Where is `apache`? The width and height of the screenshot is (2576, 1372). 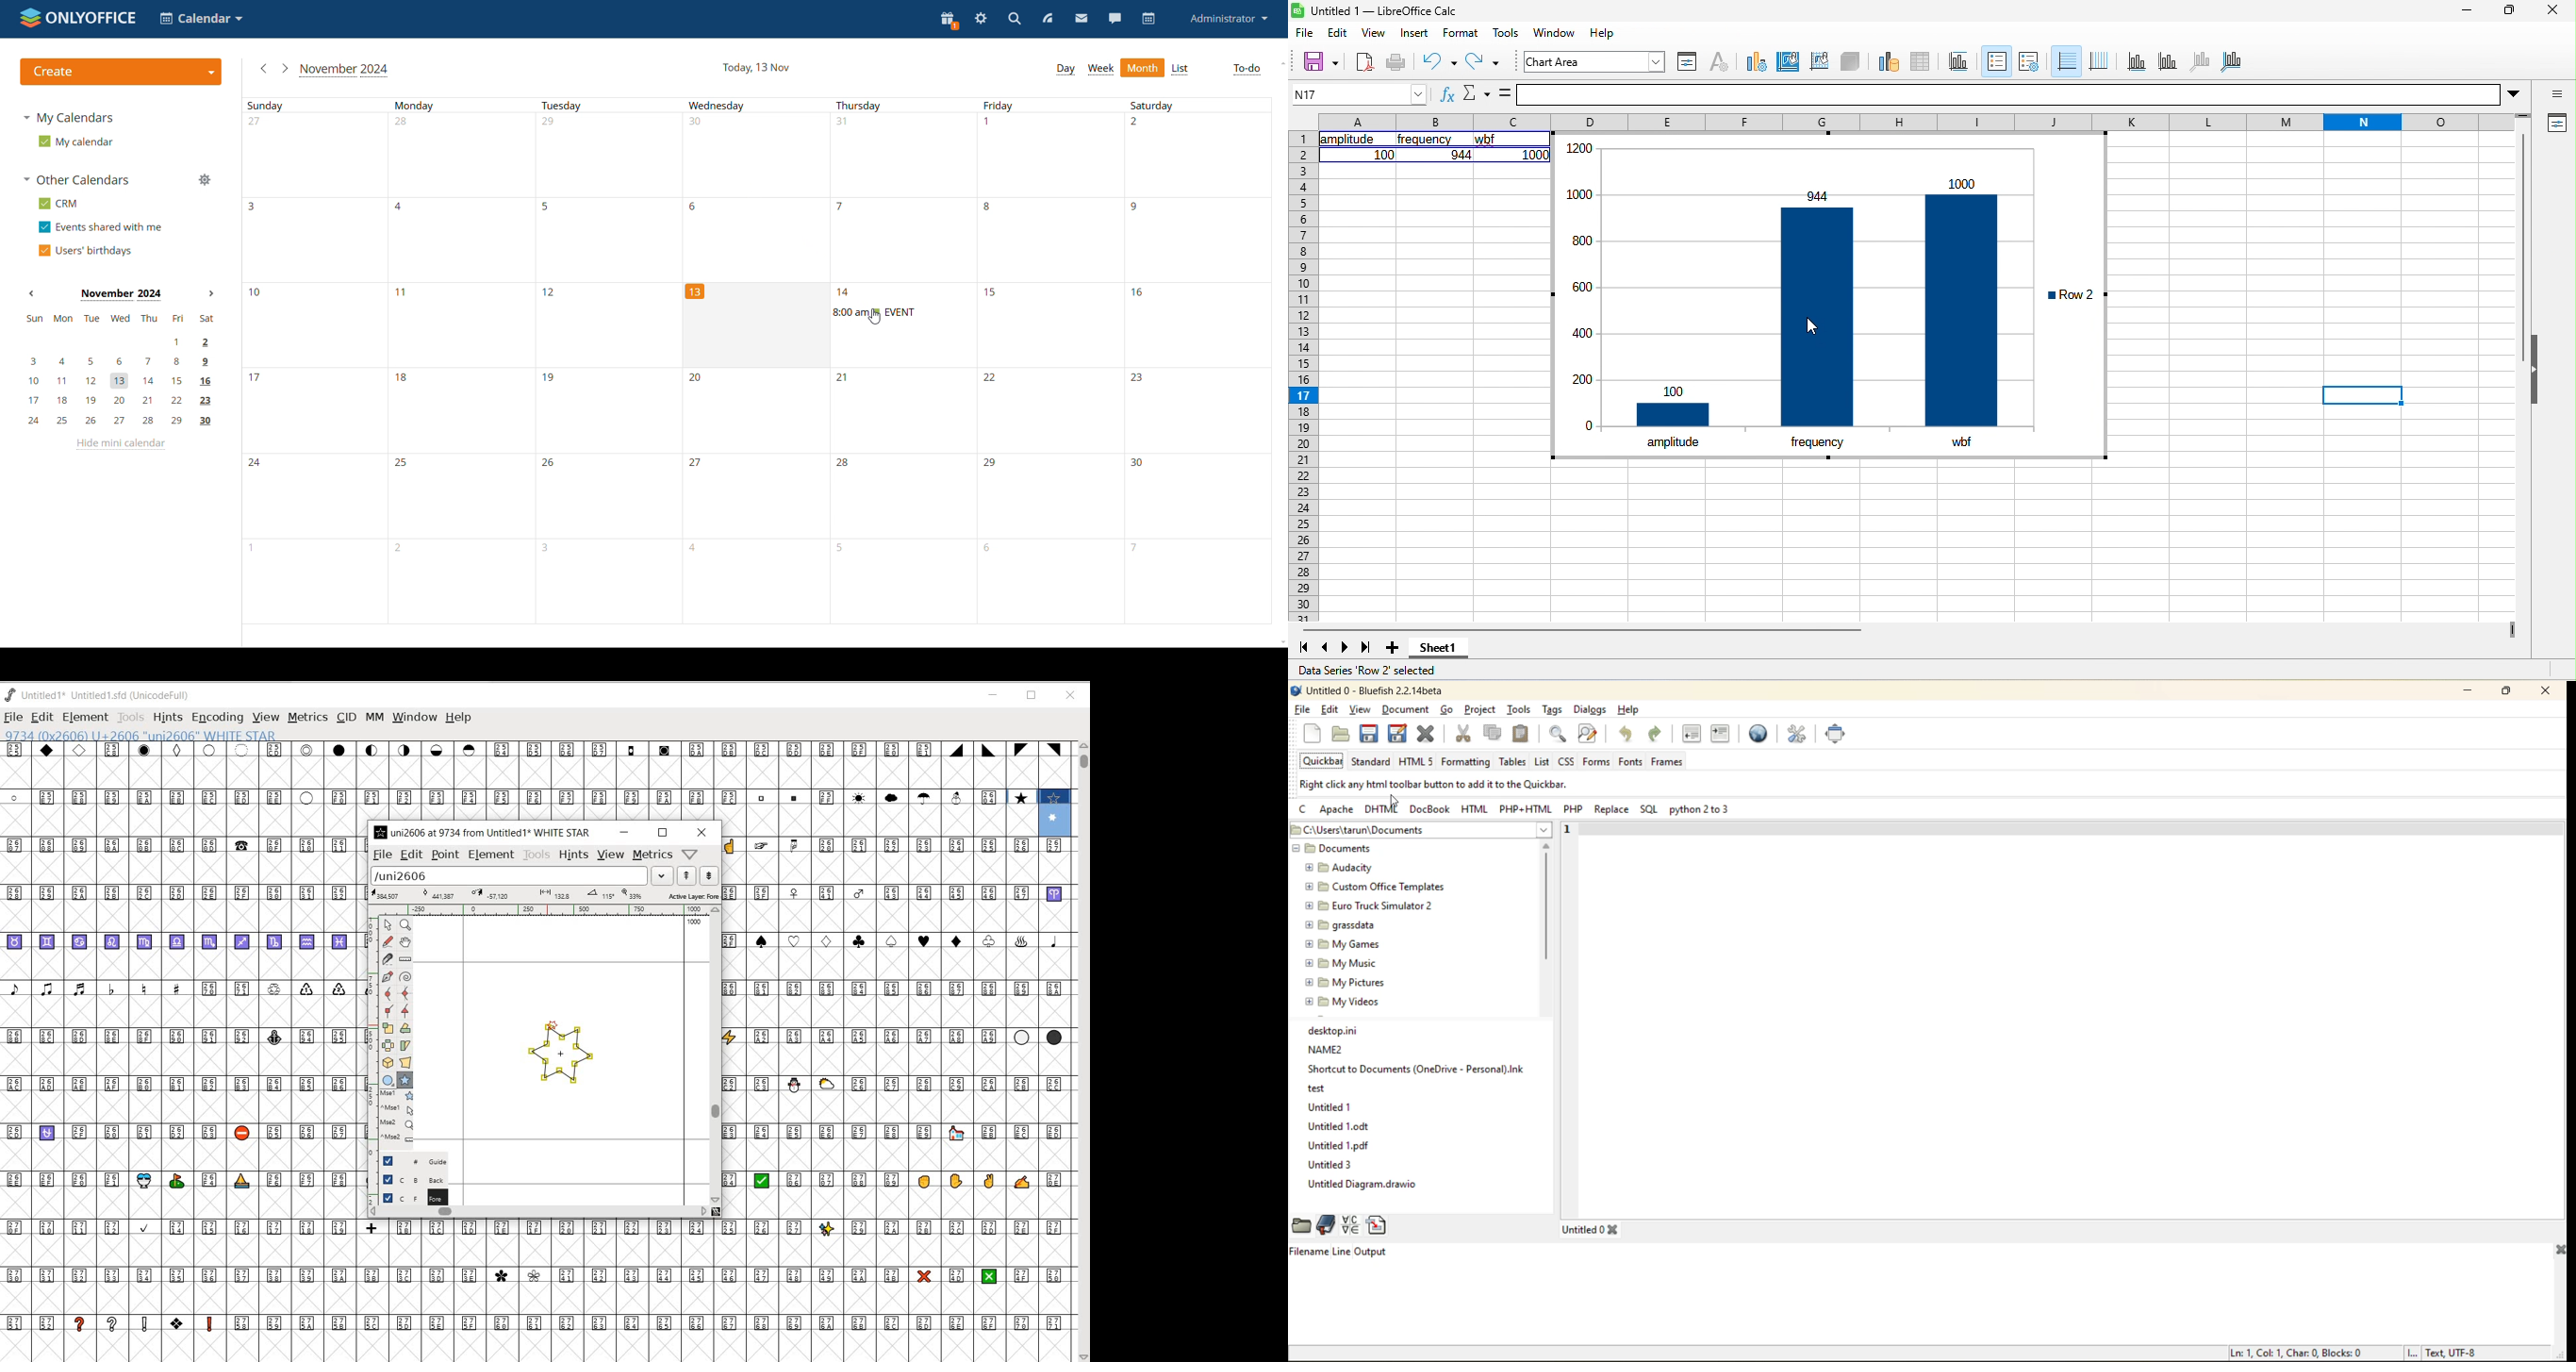
apache is located at coordinates (1338, 812).